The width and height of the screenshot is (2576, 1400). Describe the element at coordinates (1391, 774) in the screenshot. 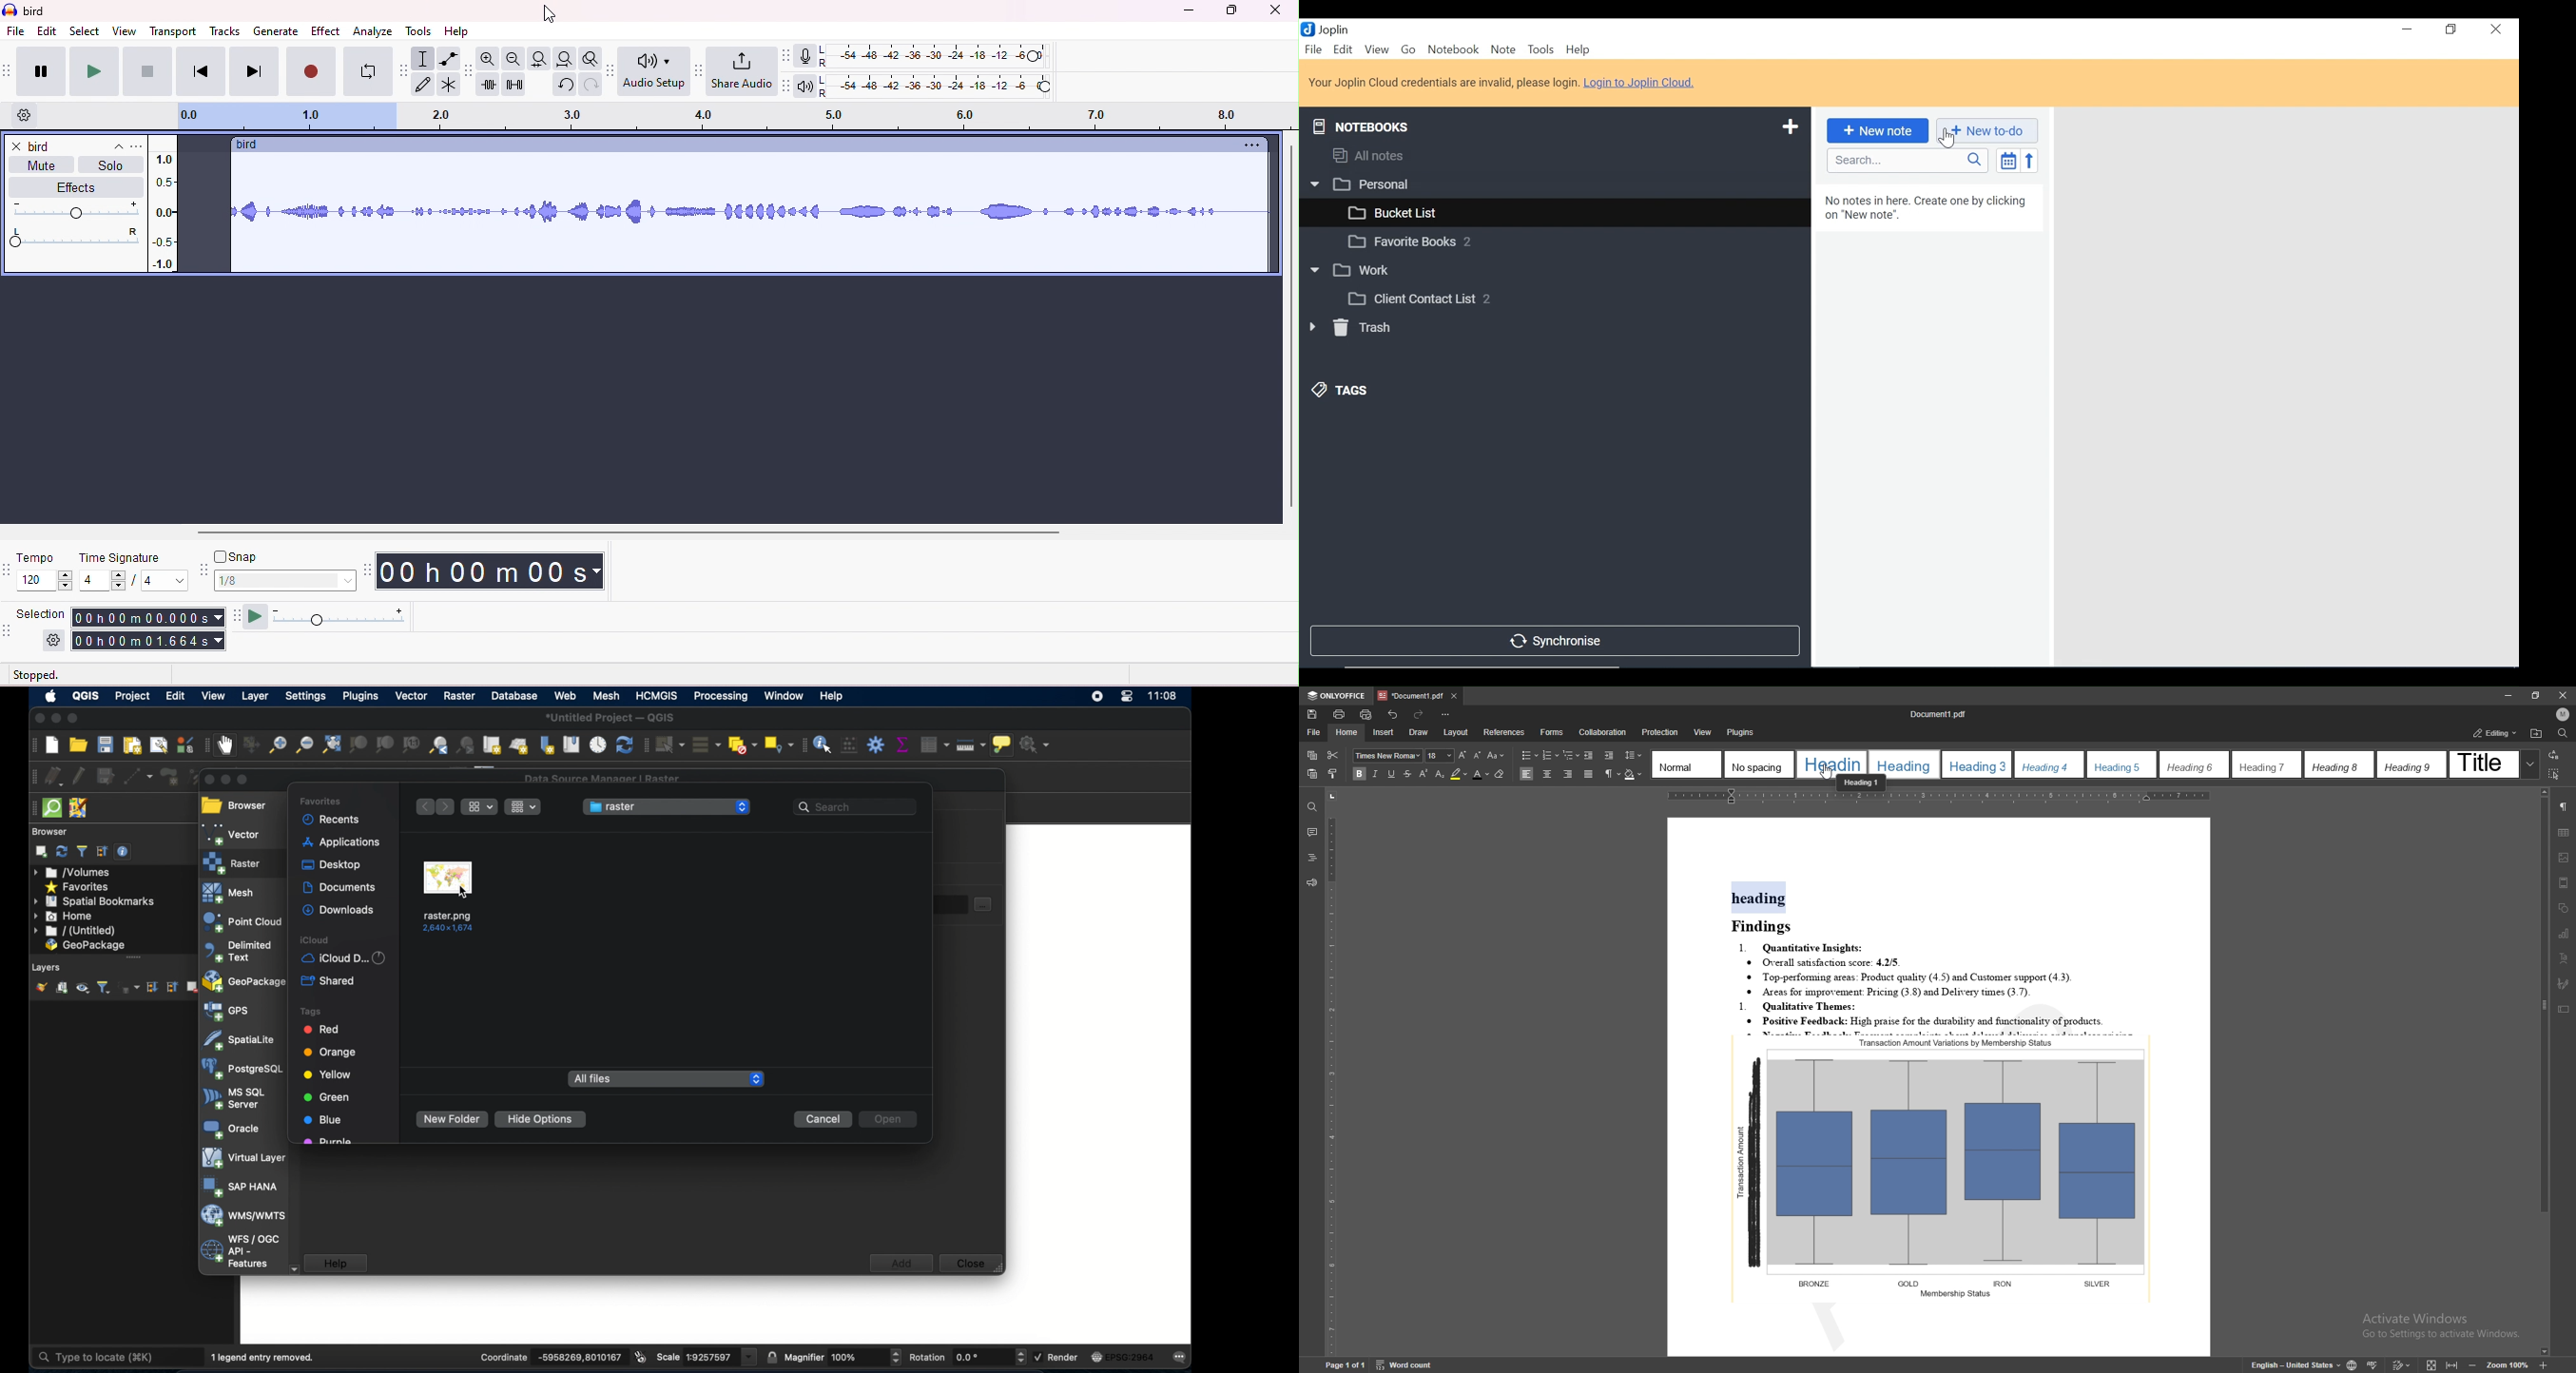

I see `underline` at that location.